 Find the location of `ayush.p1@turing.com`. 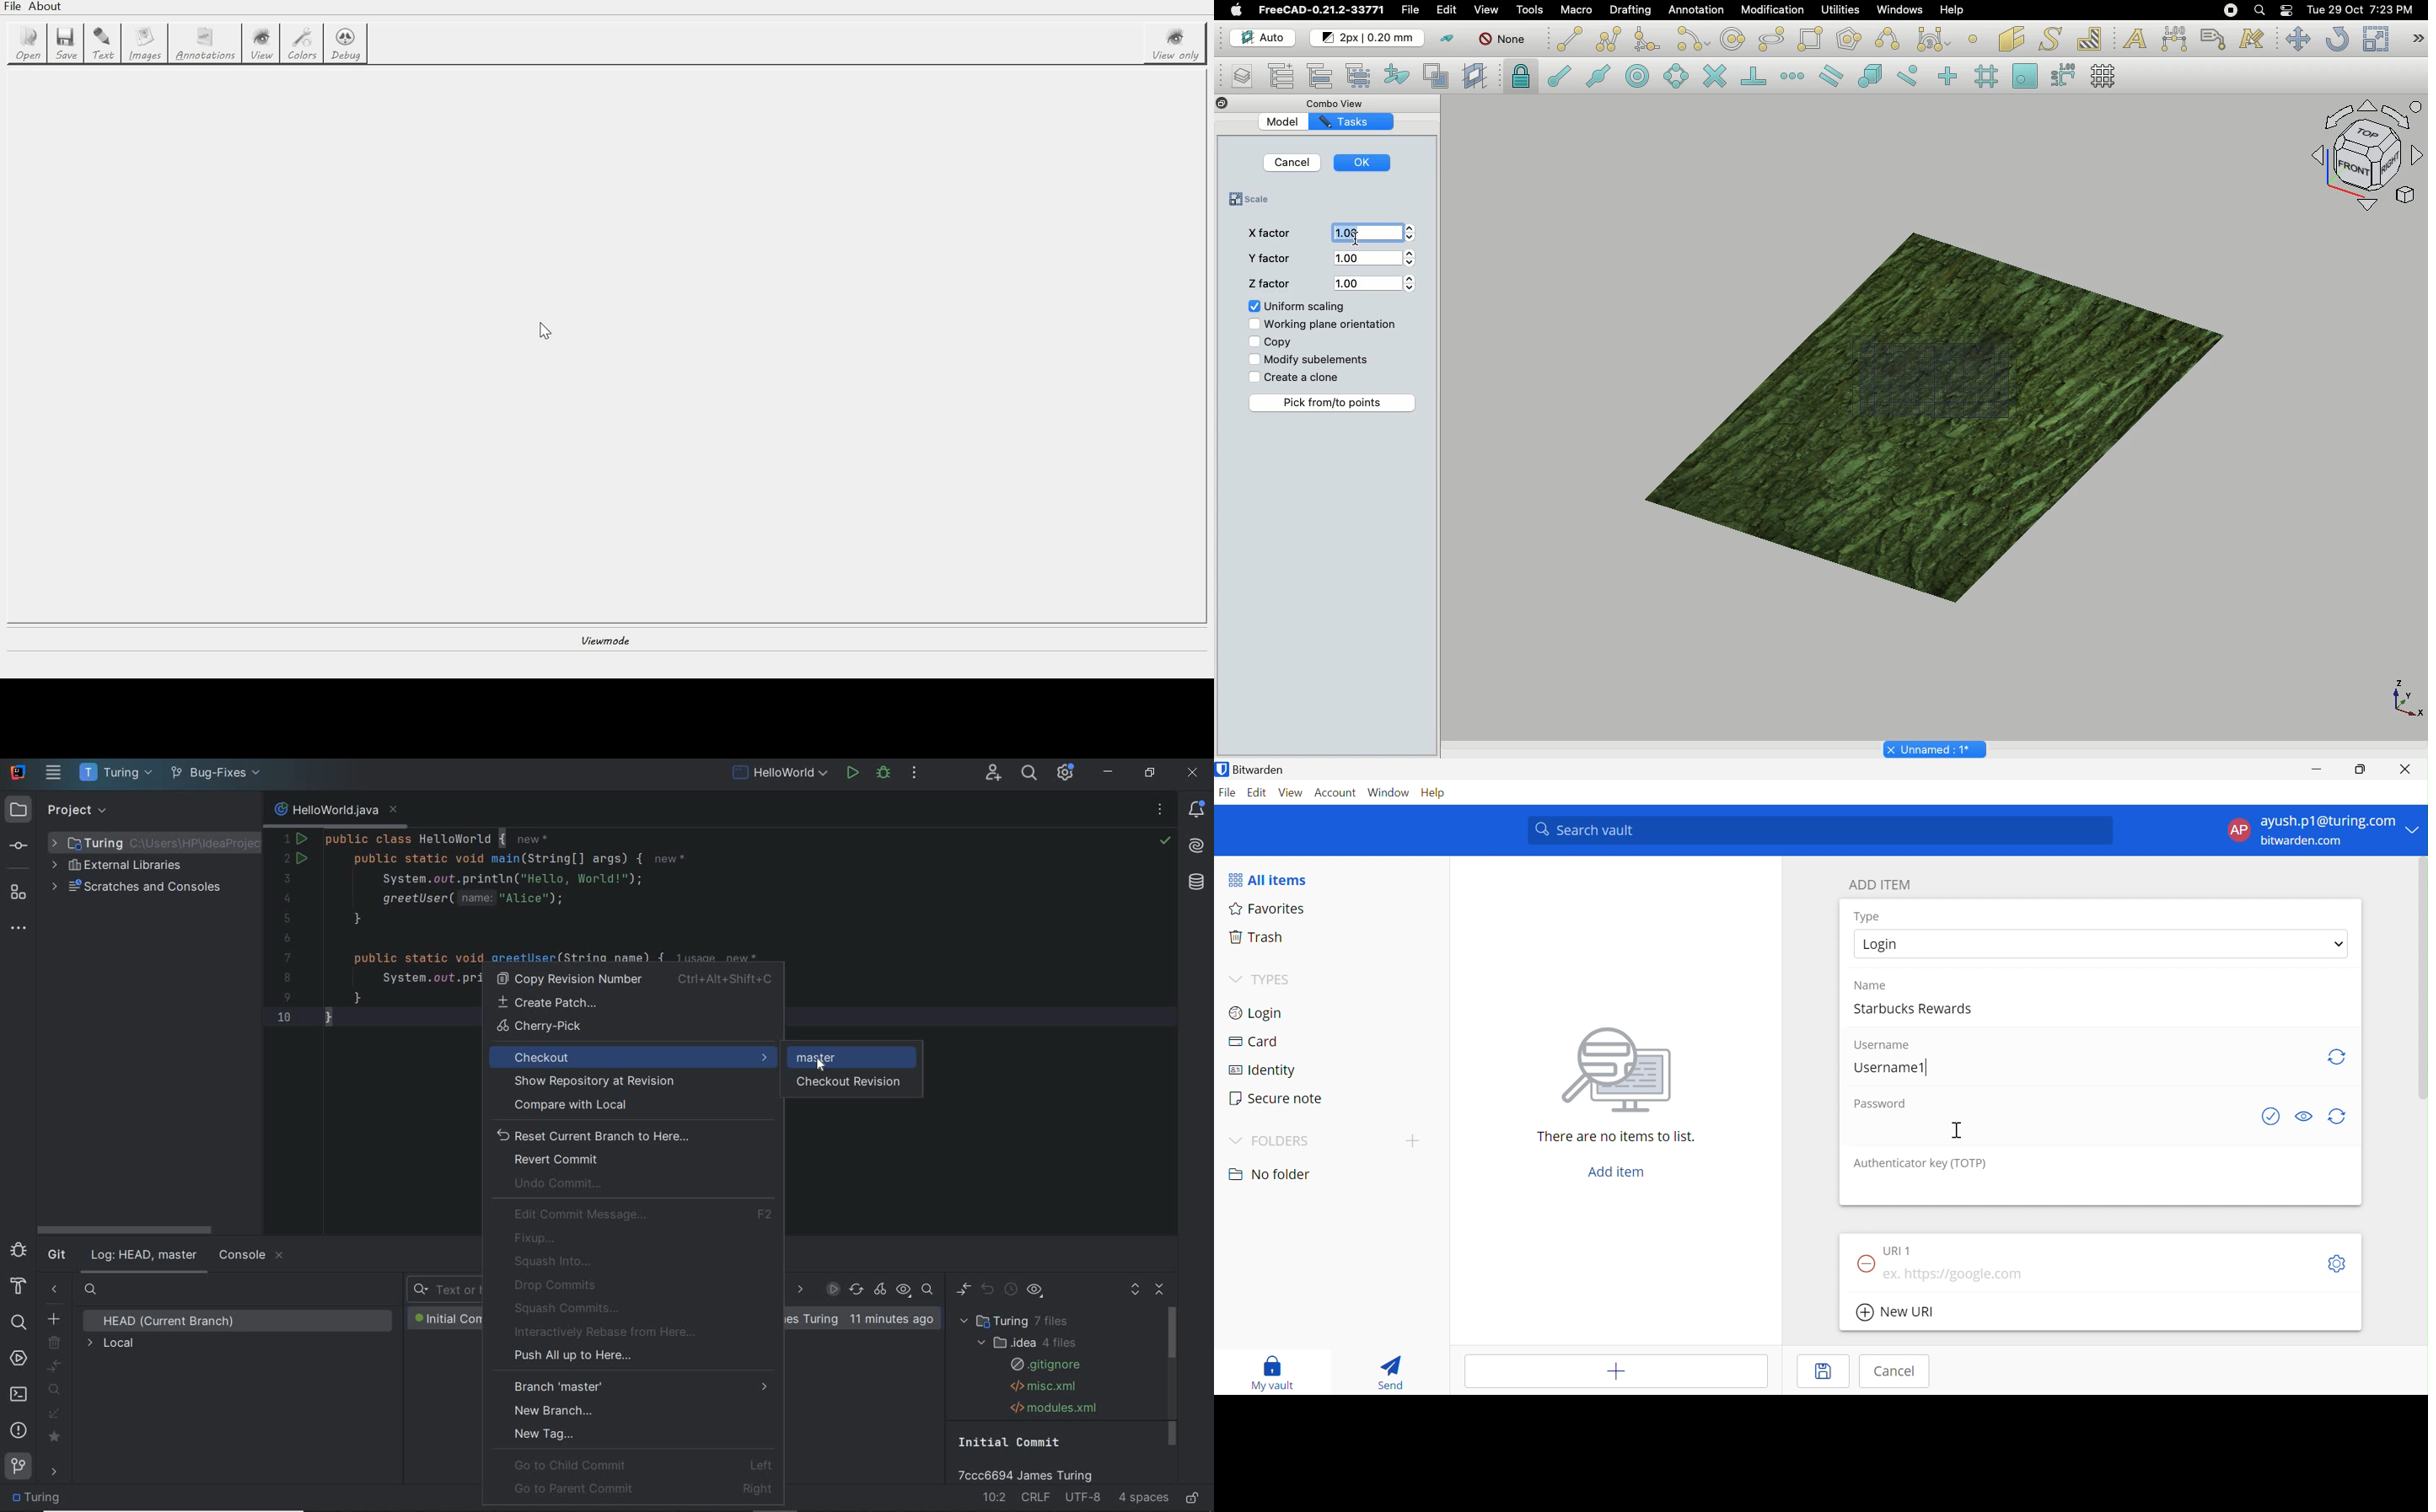

ayush.p1@turing.com is located at coordinates (2327, 821).